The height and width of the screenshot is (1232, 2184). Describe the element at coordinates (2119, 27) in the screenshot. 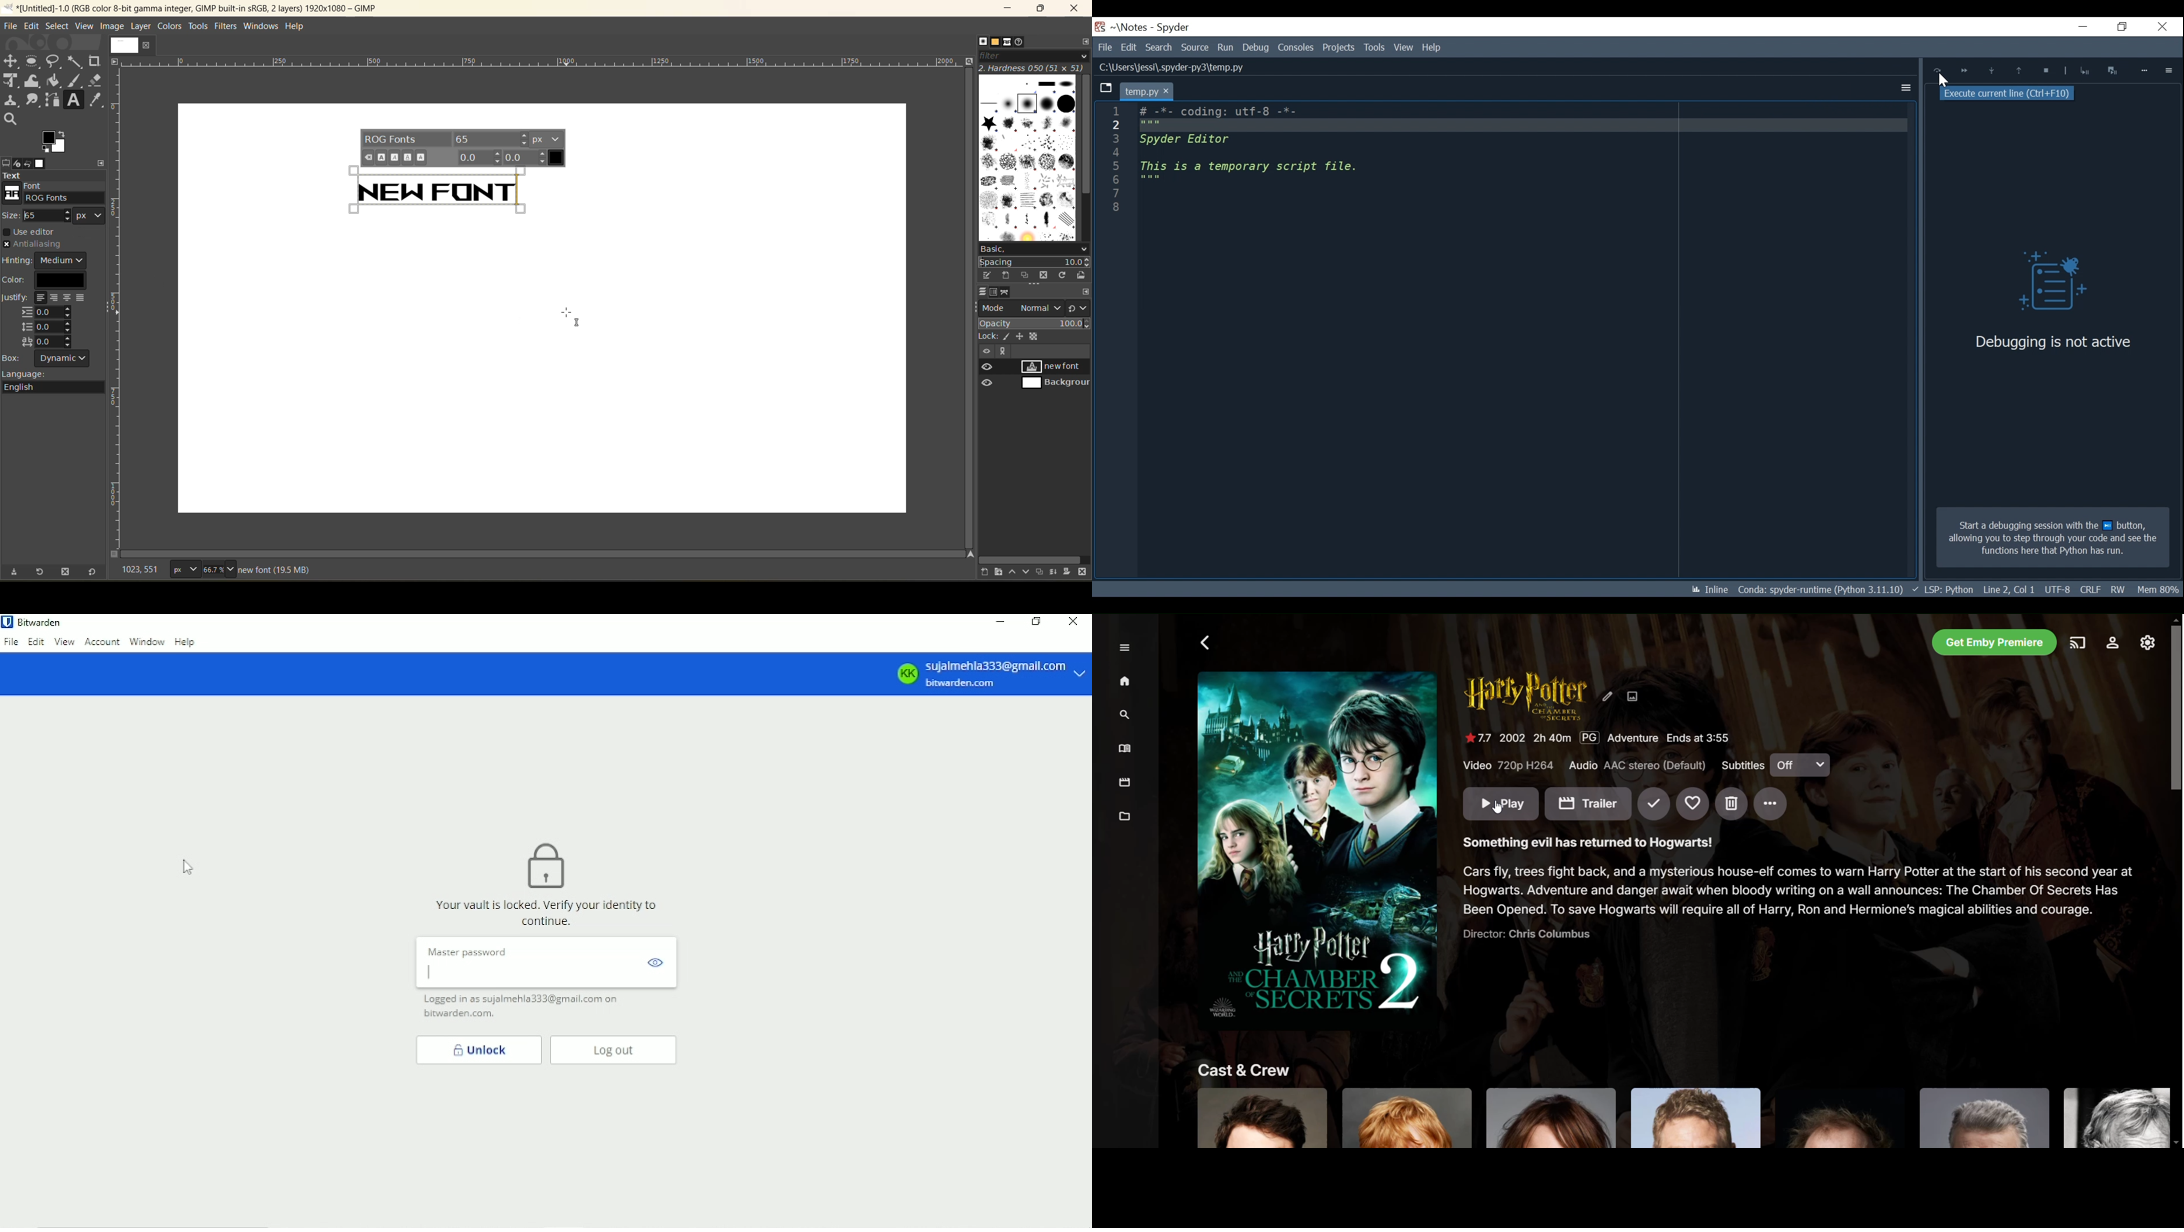

I see `Restore` at that location.